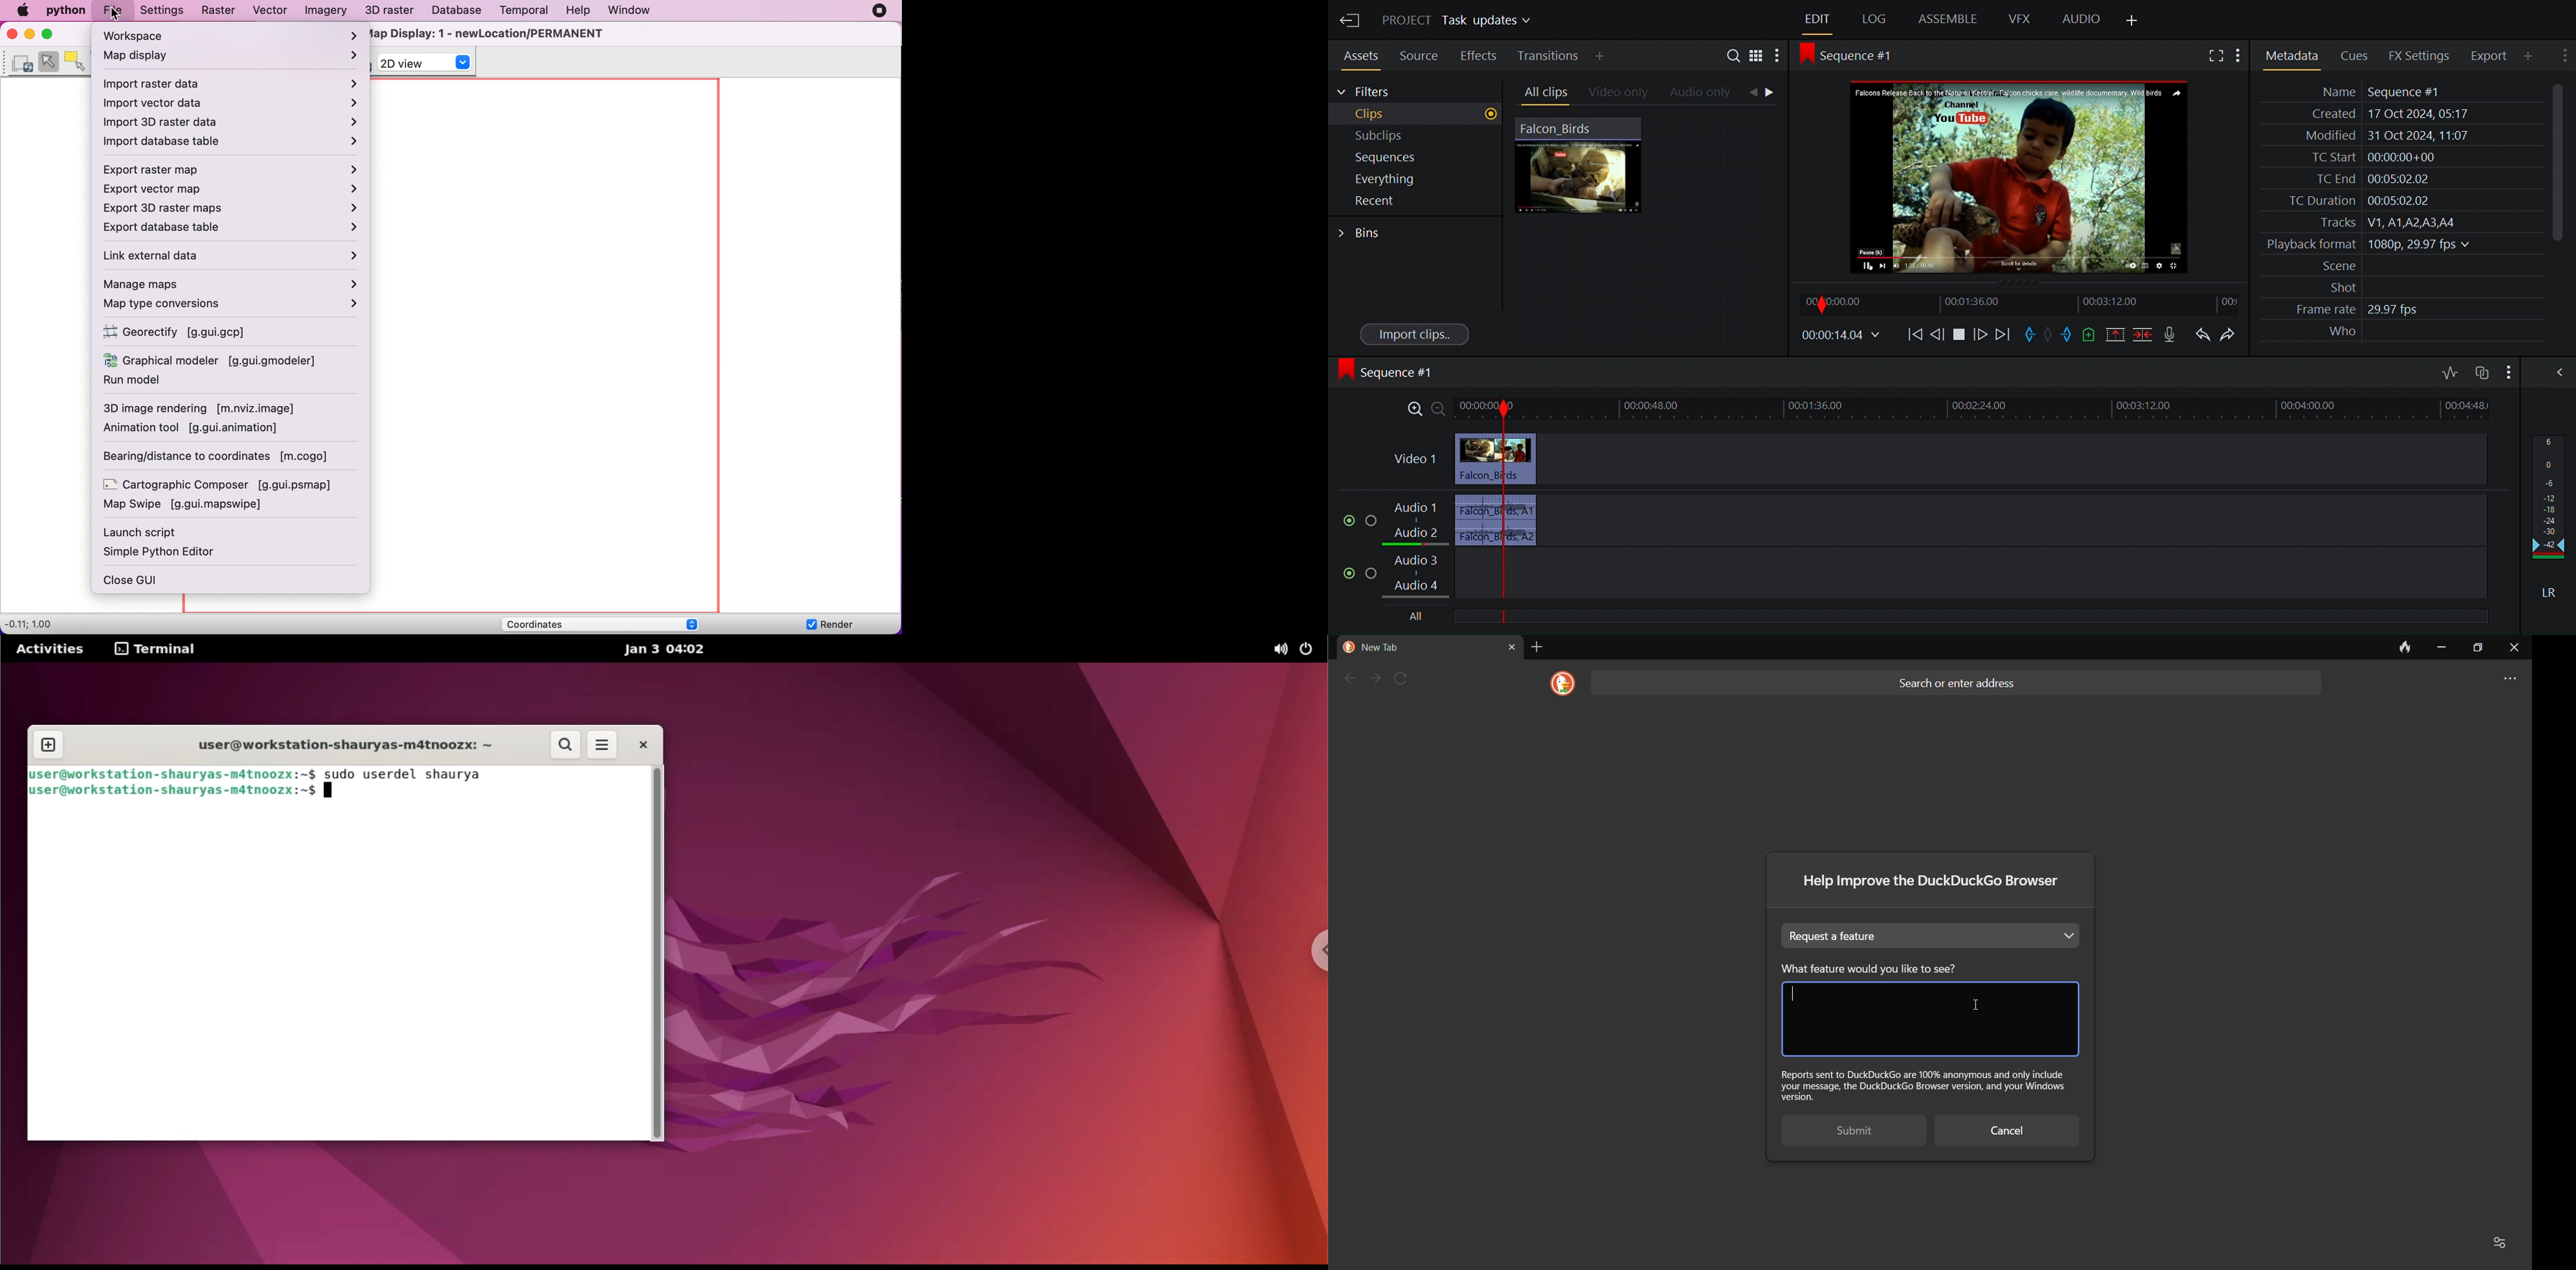 This screenshot has width=2576, height=1288. What do you see at coordinates (1345, 518) in the screenshot?
I see `Mute/Unmute` at bounding box center [1345, 518].